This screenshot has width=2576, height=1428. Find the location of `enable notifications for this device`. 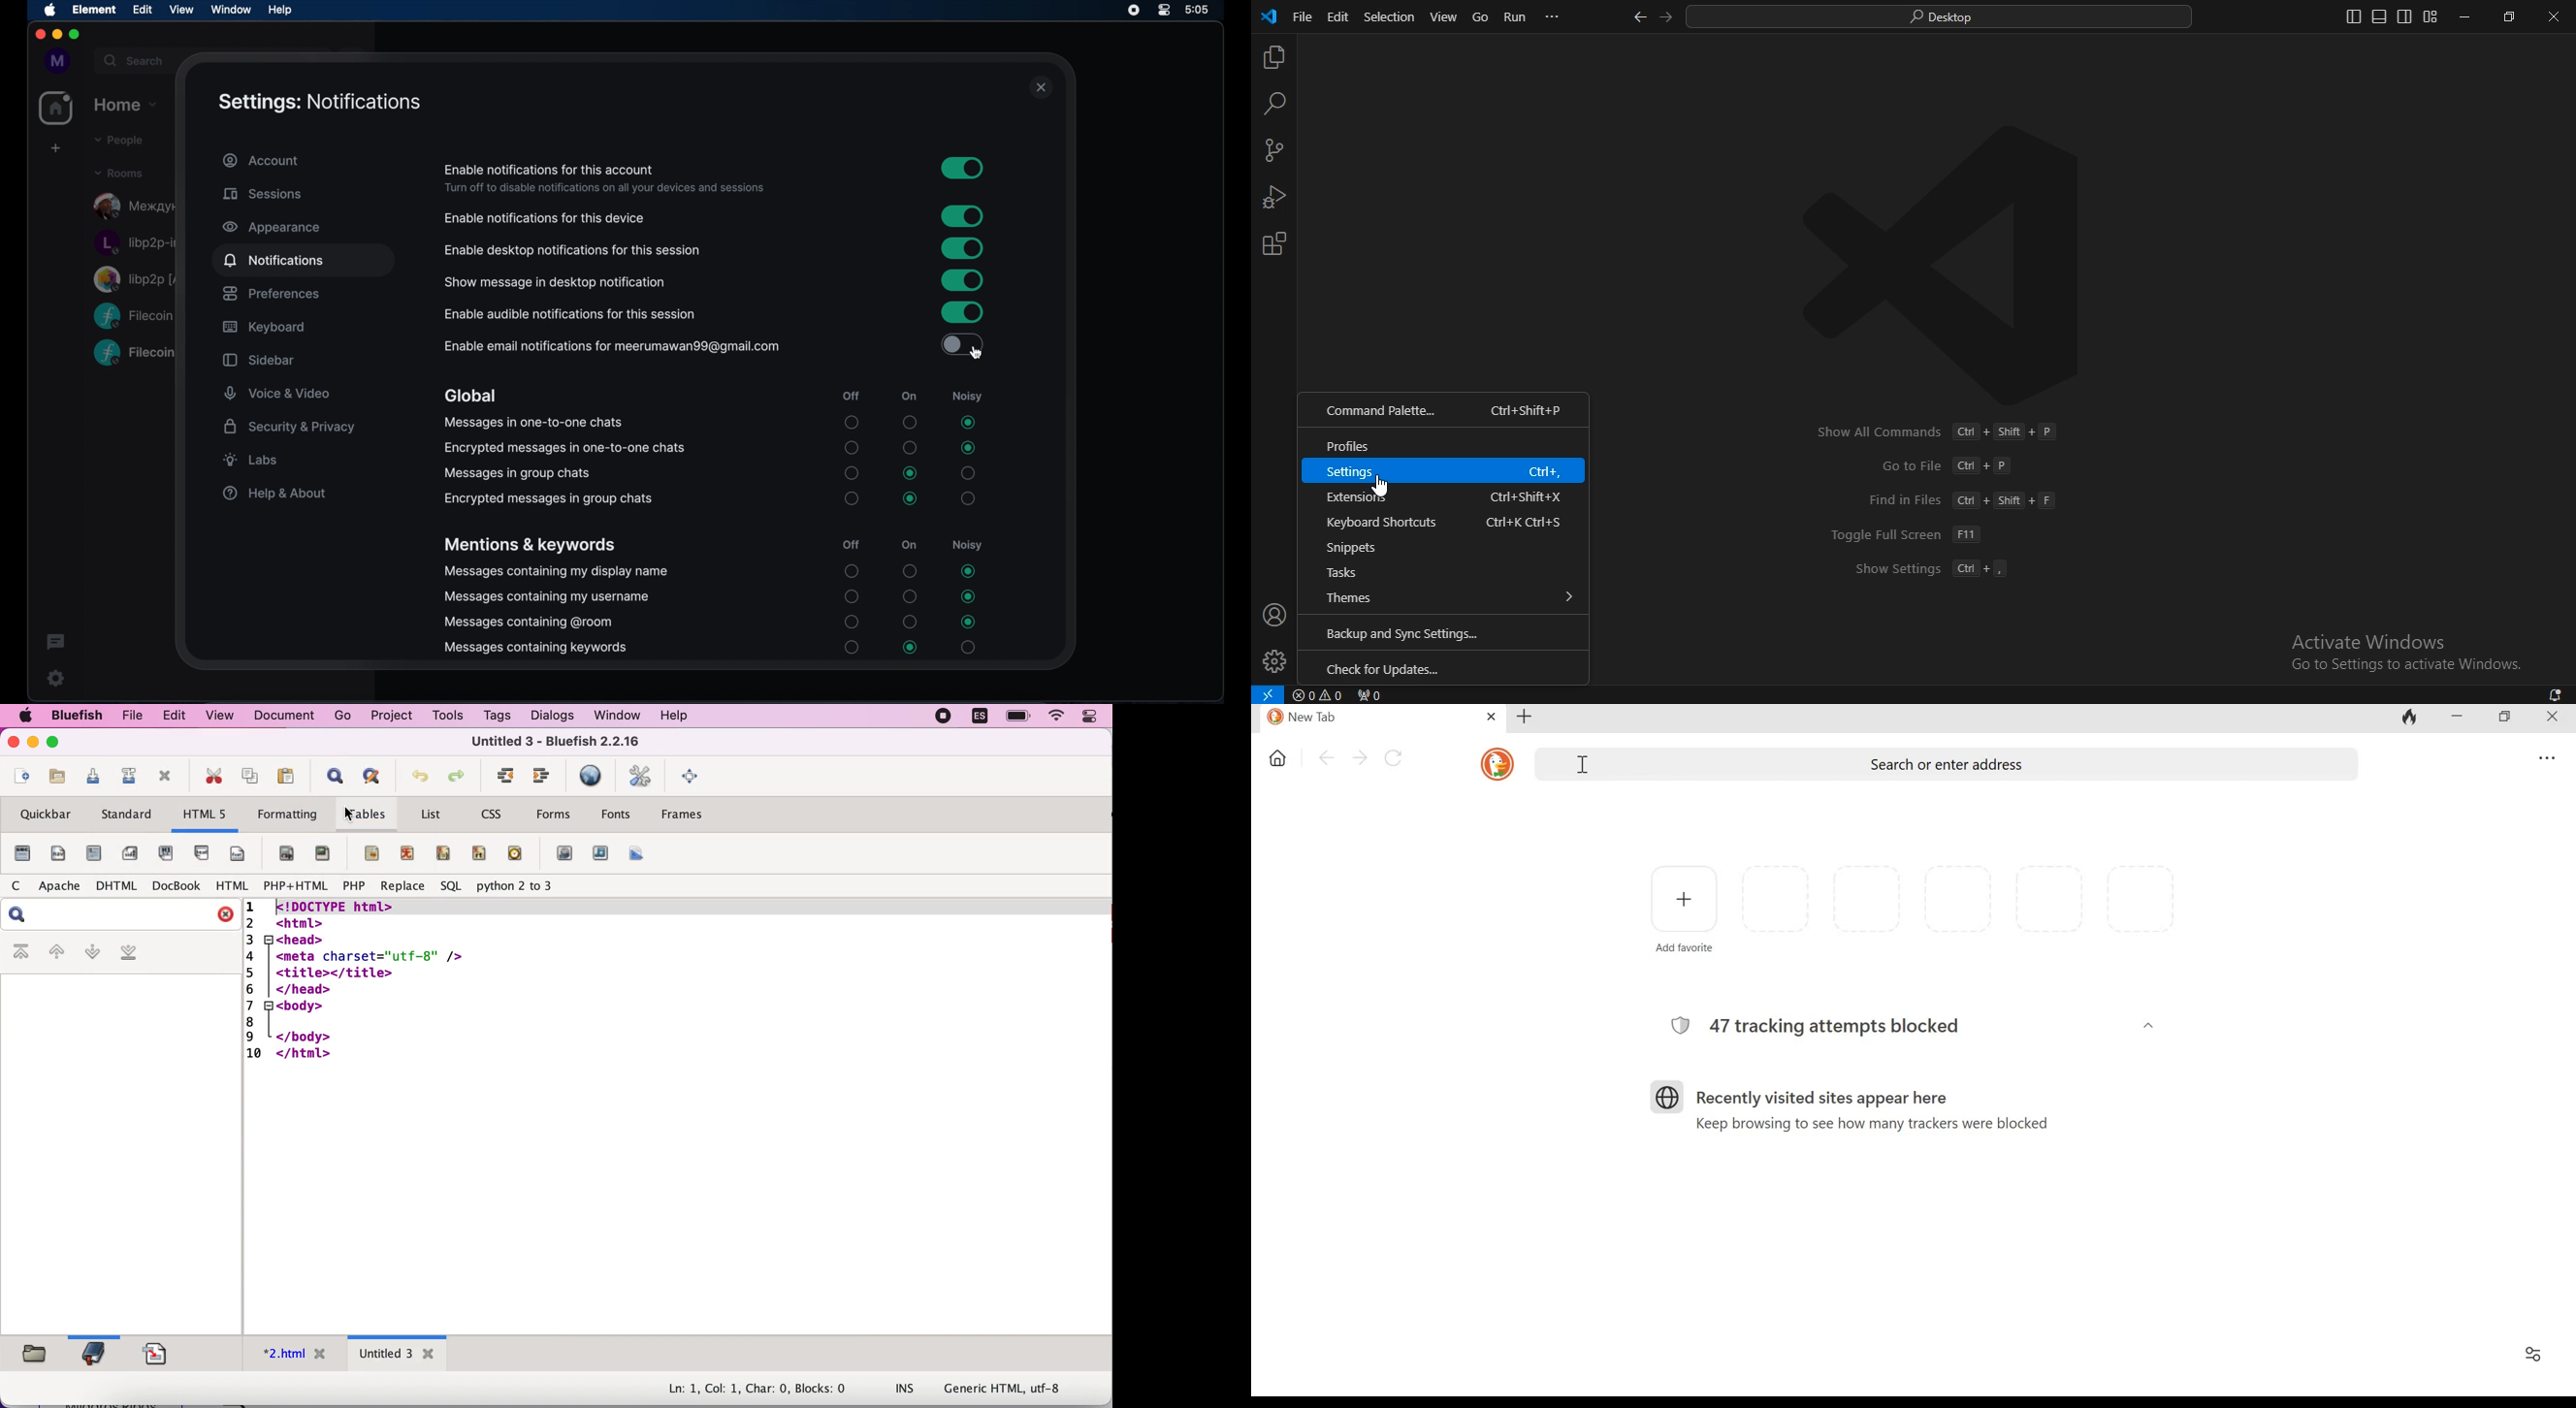

enable notifications for this device is located at coordinates (545, 218).